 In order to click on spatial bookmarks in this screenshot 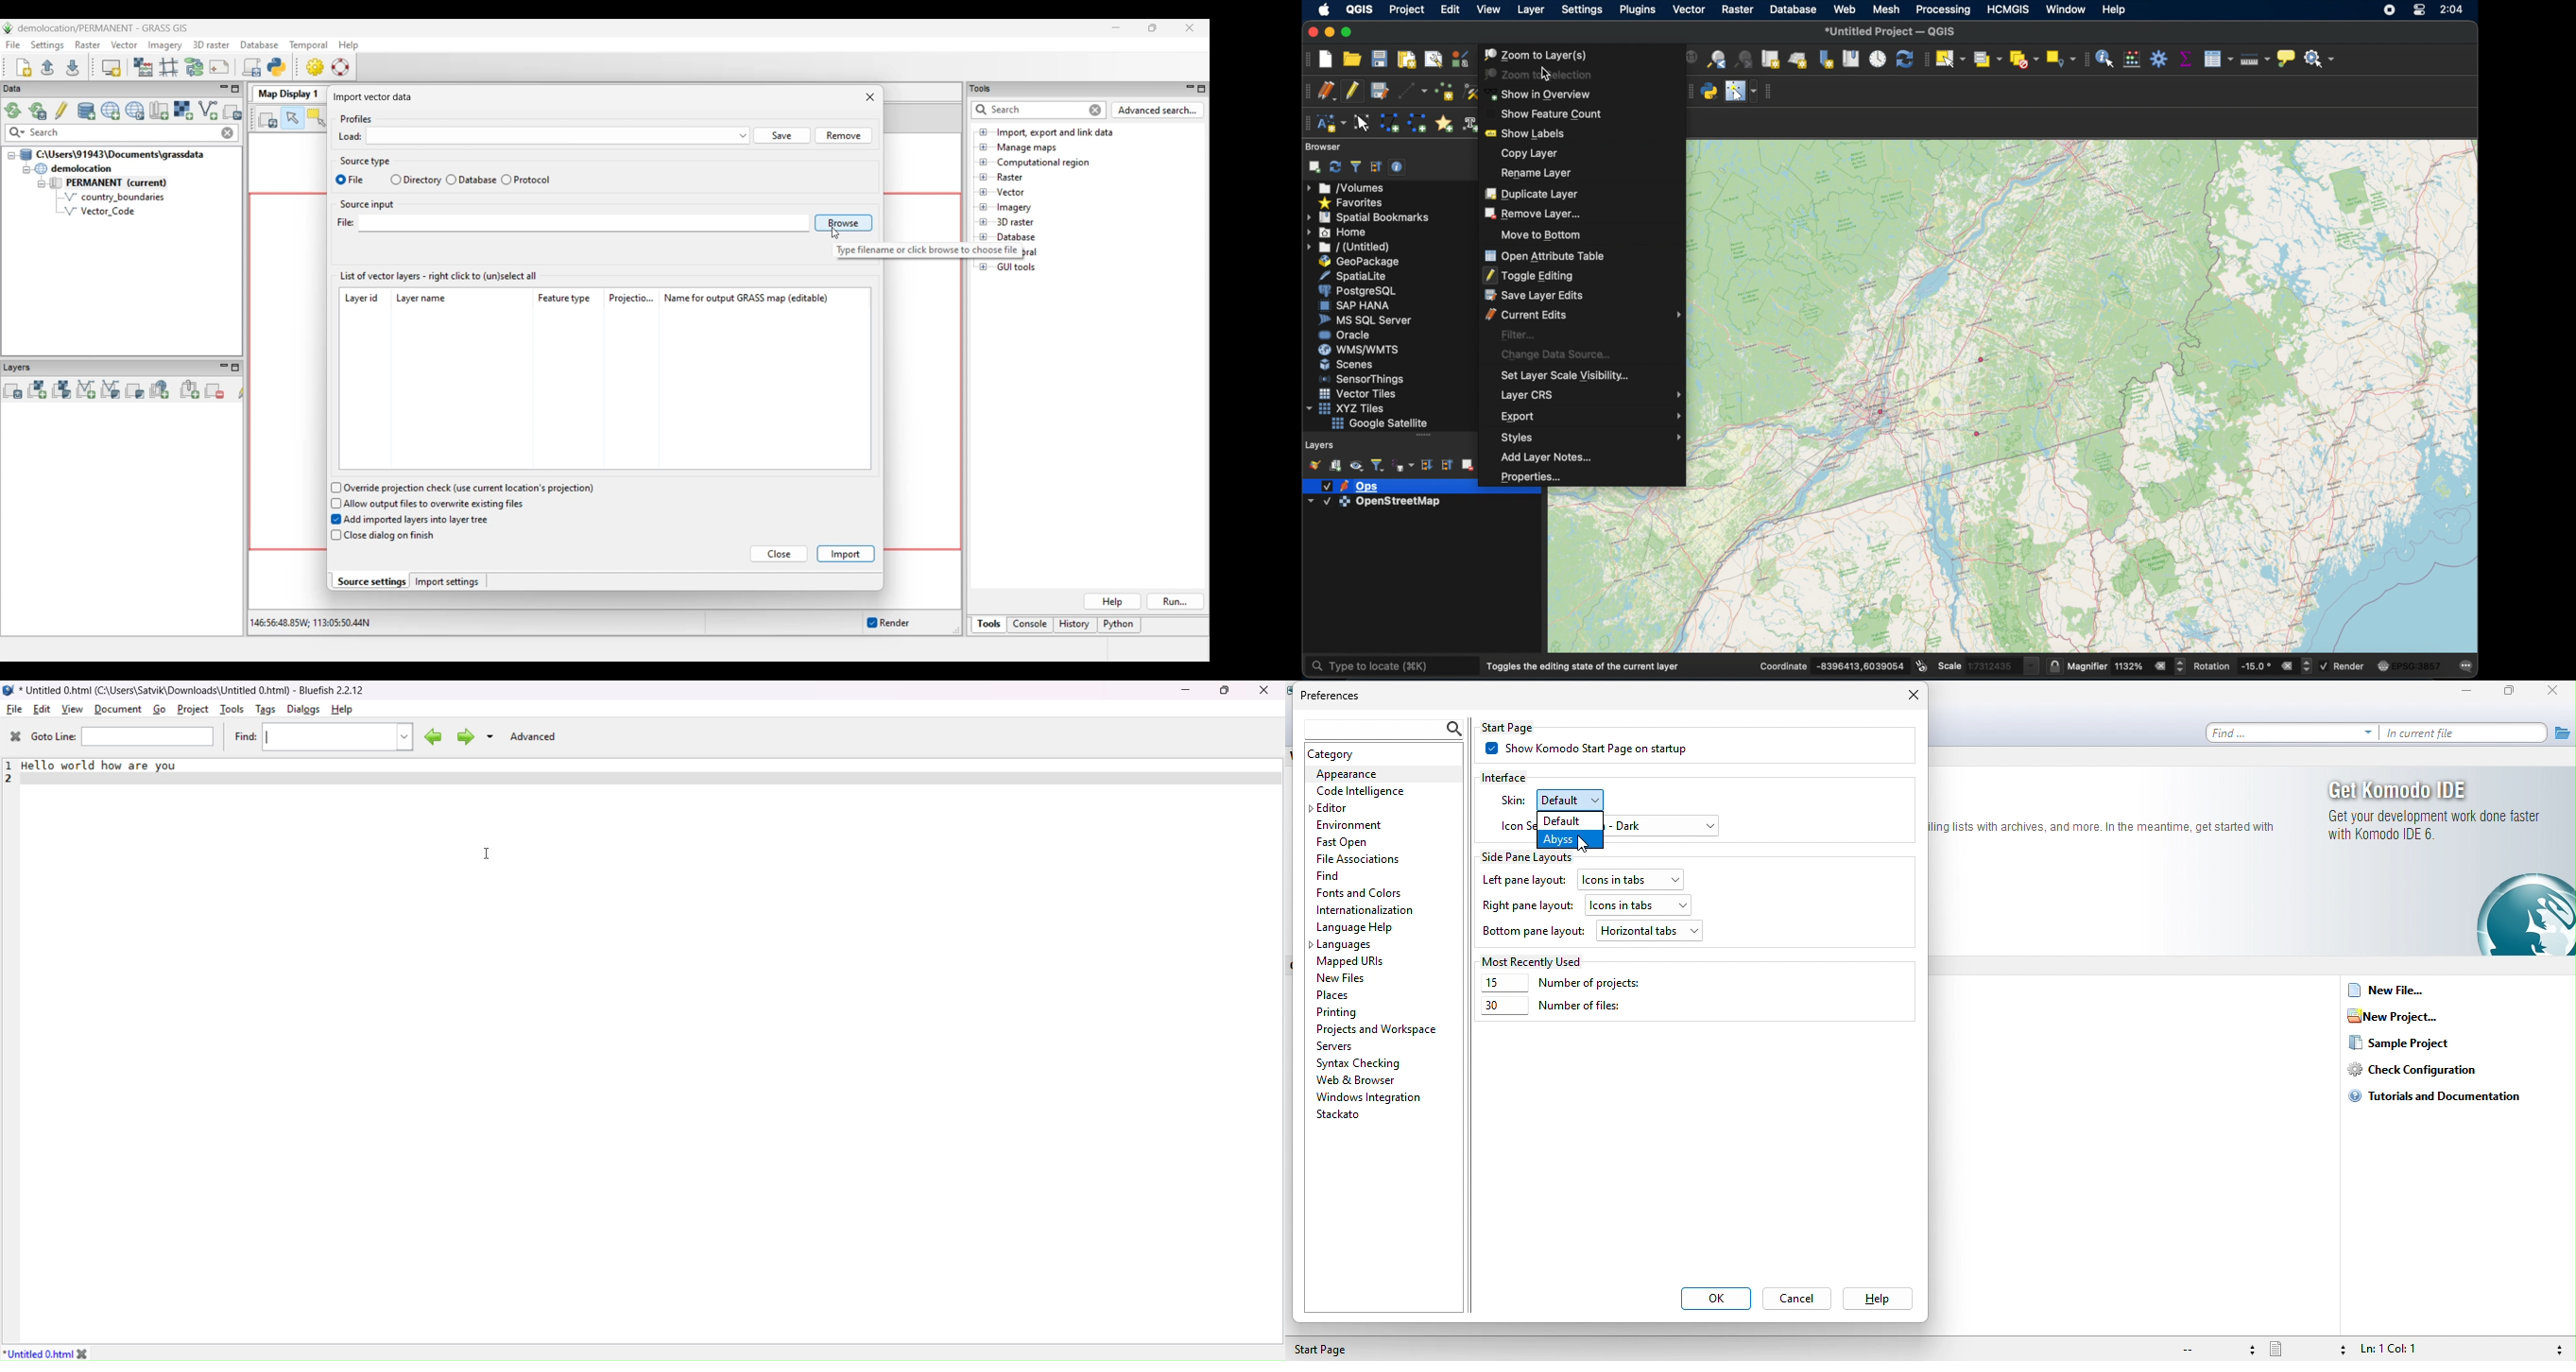, I will do `click(1368, 217)`.